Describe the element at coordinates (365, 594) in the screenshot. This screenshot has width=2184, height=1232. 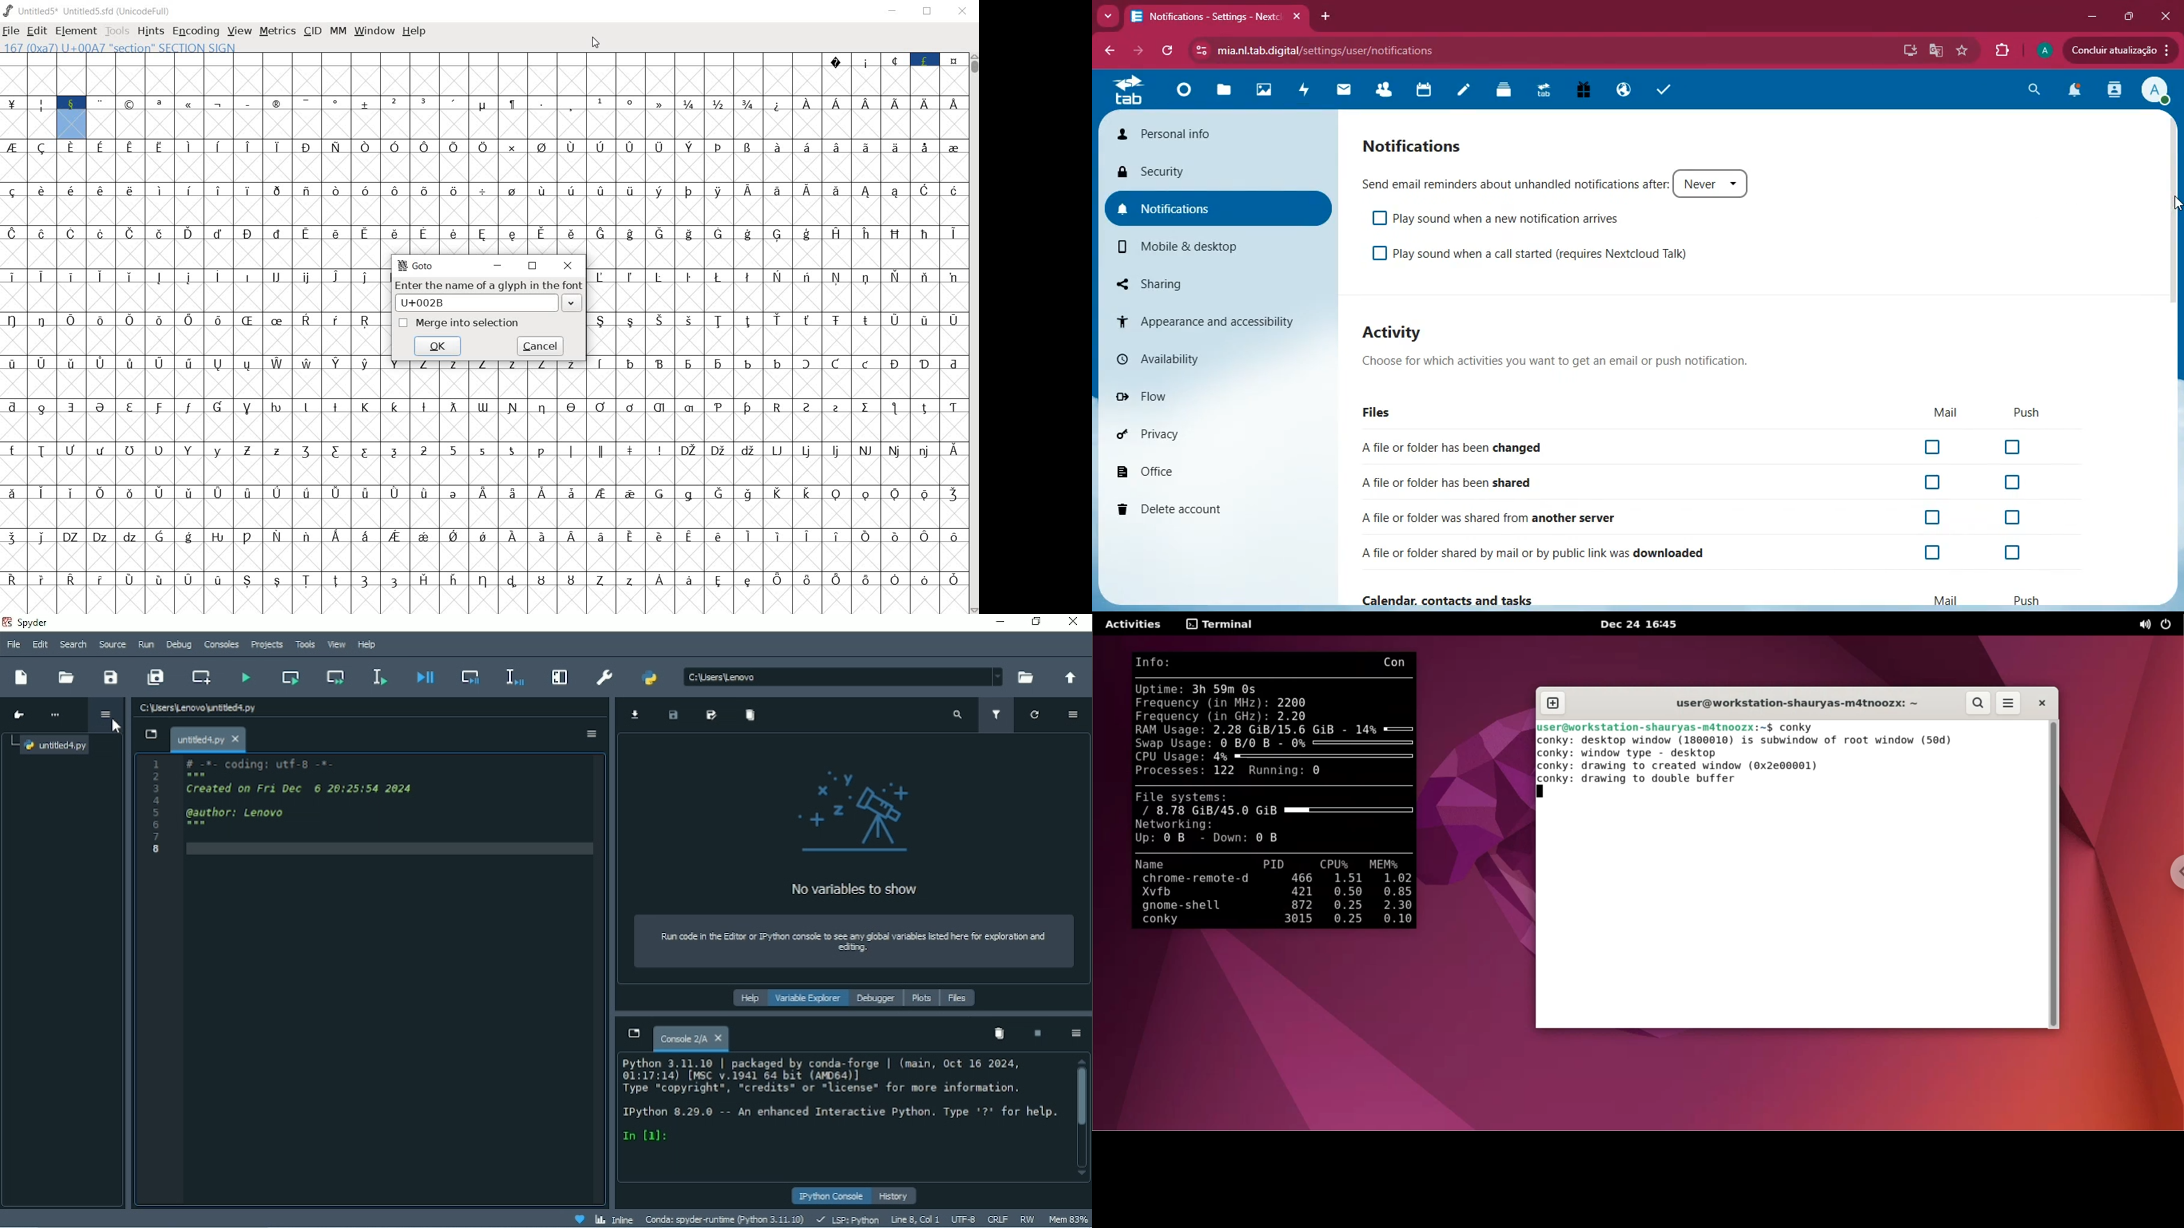
I see `special alphabets` at that location.